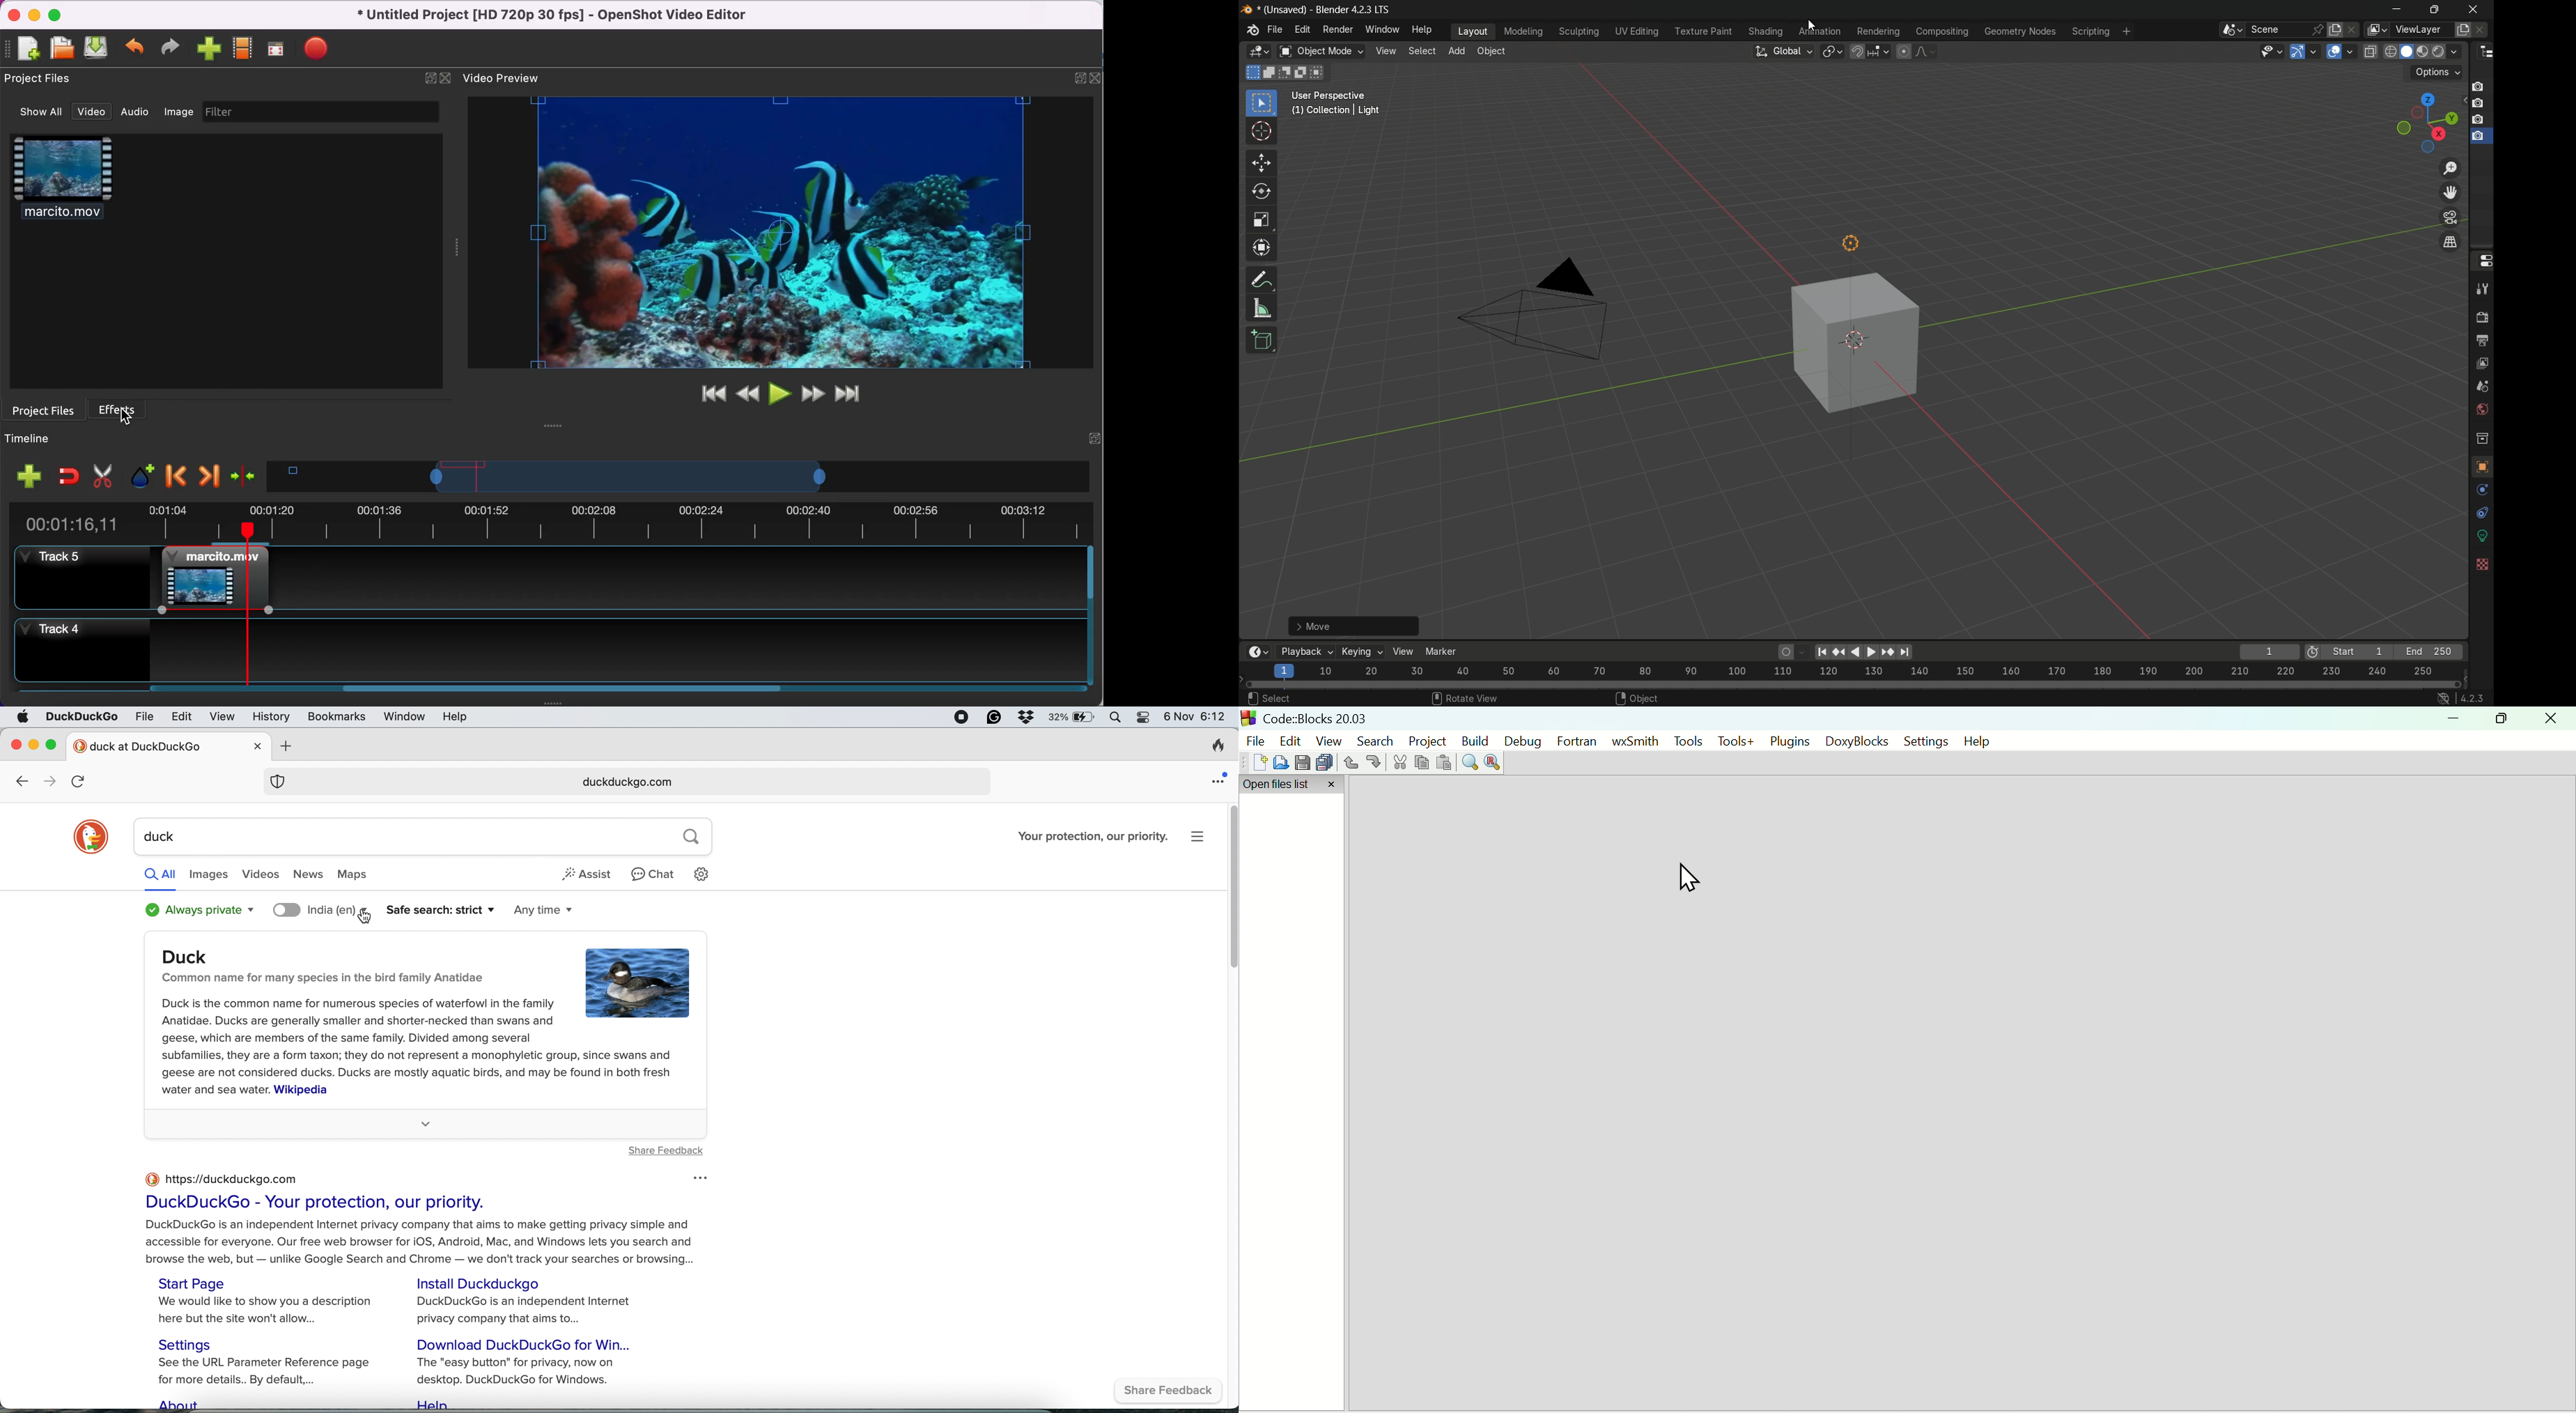  I want to click on fullscreen, so click(275, 51).